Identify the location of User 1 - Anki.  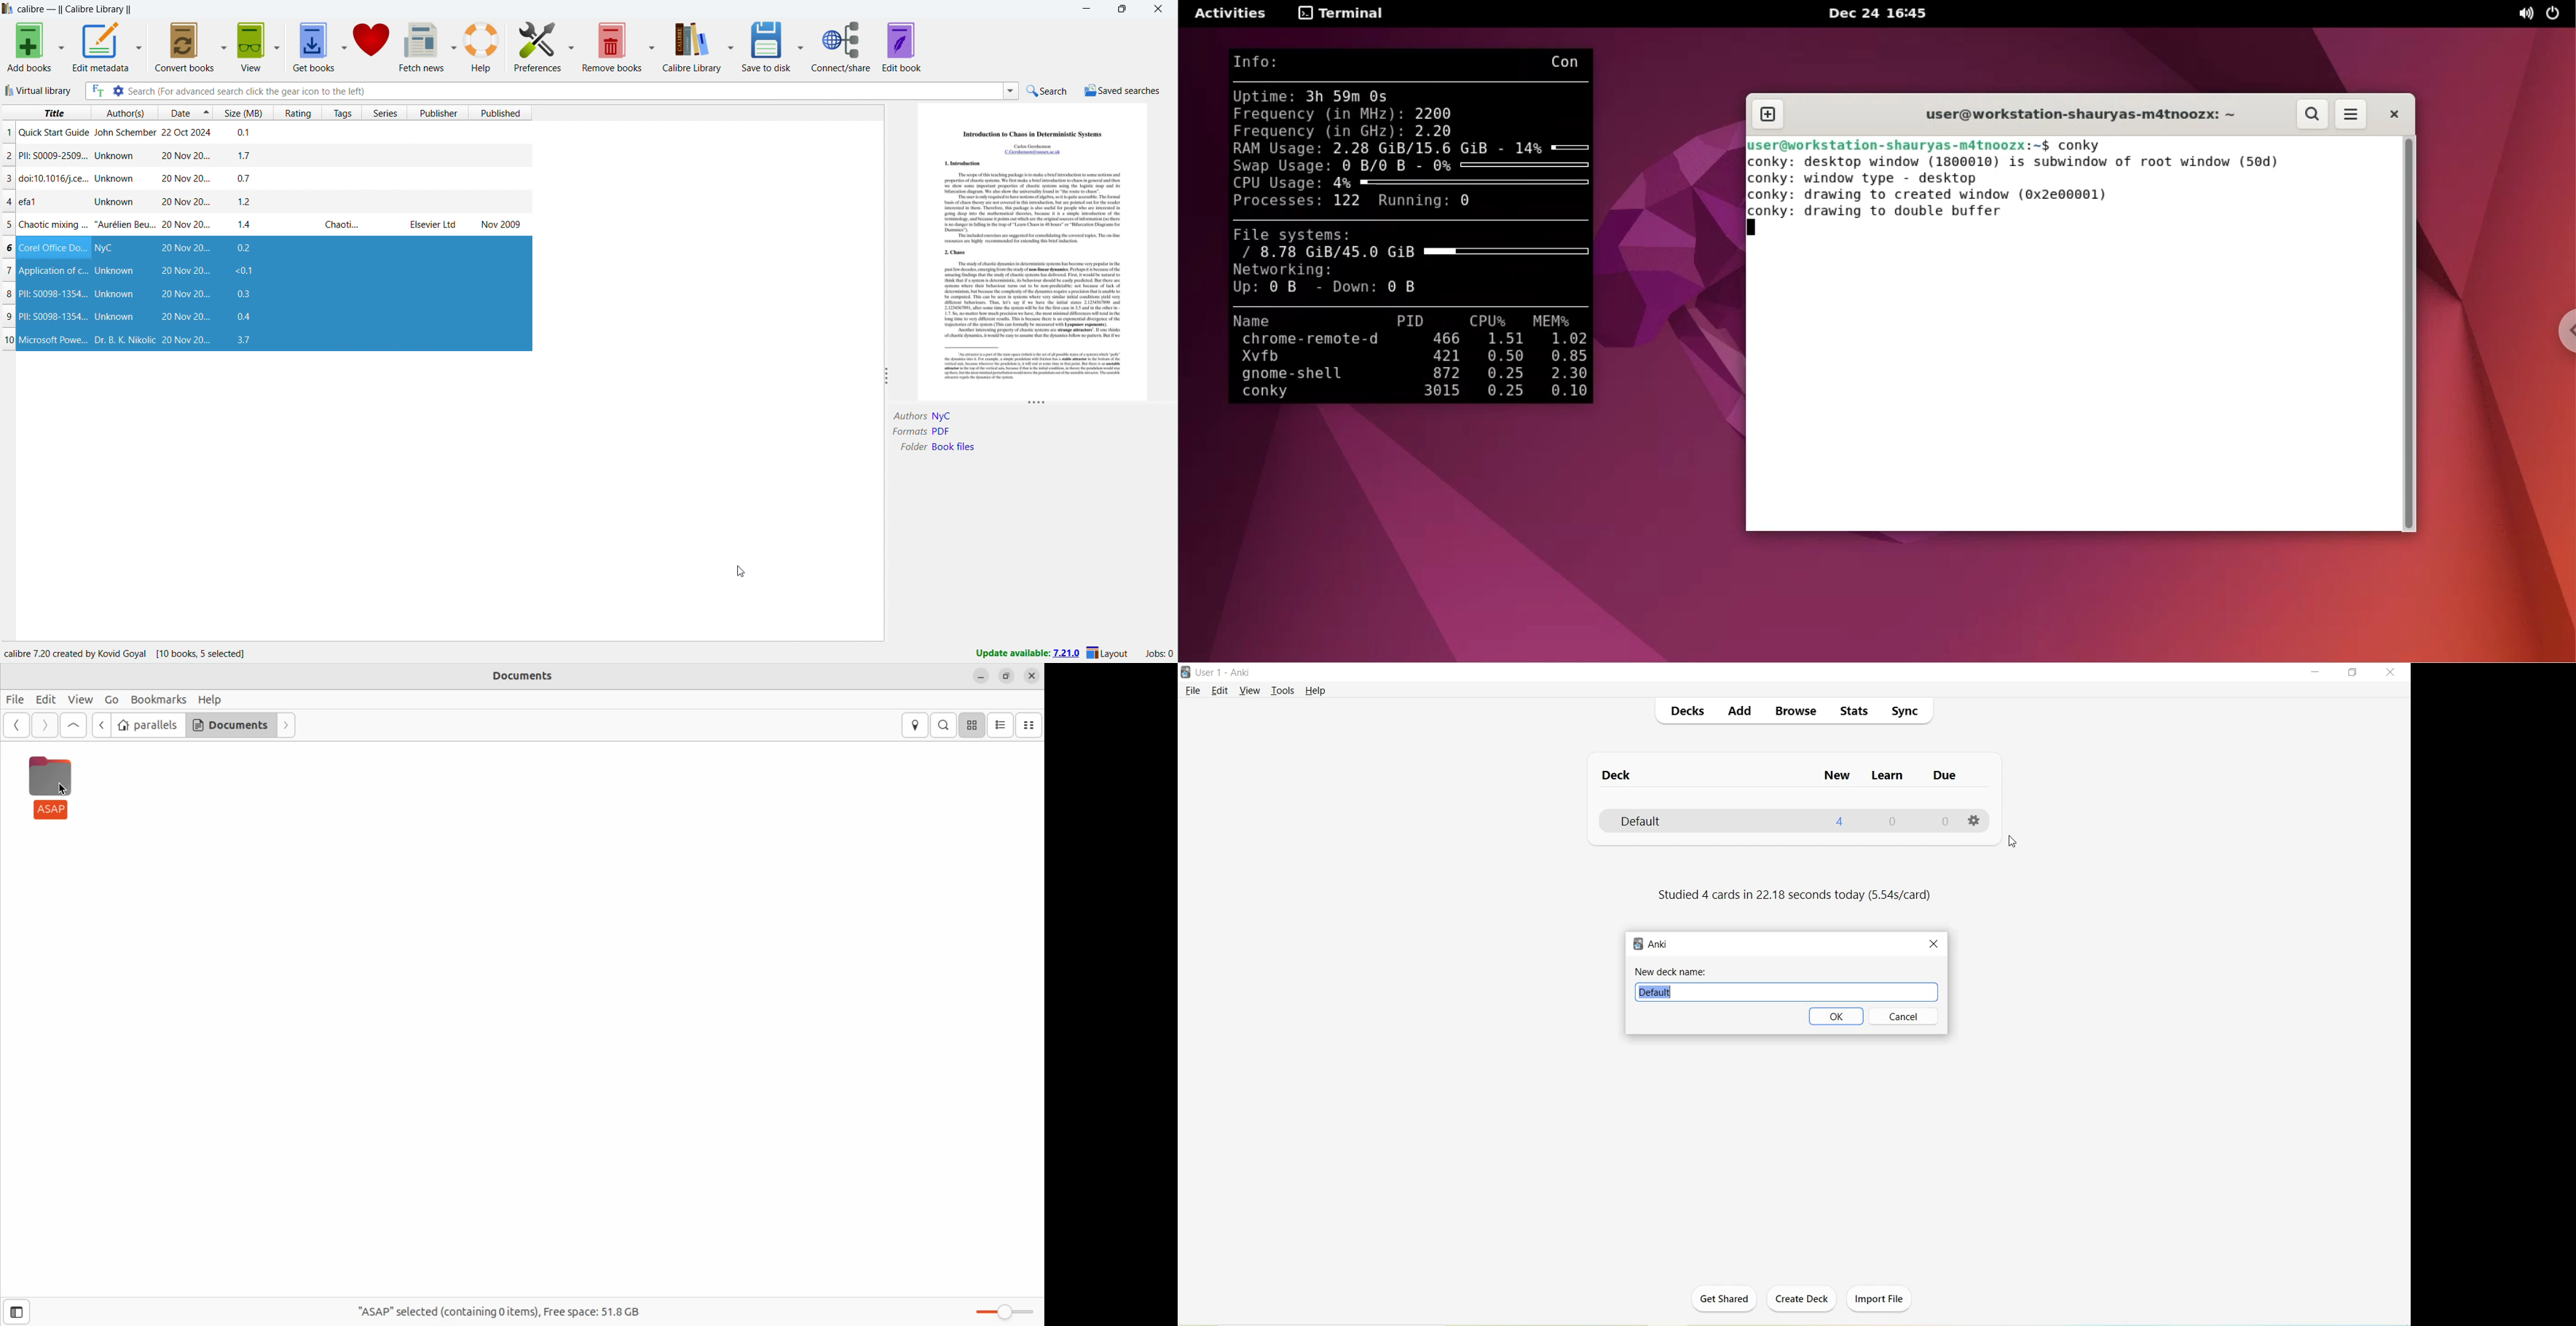
(1225, 672).